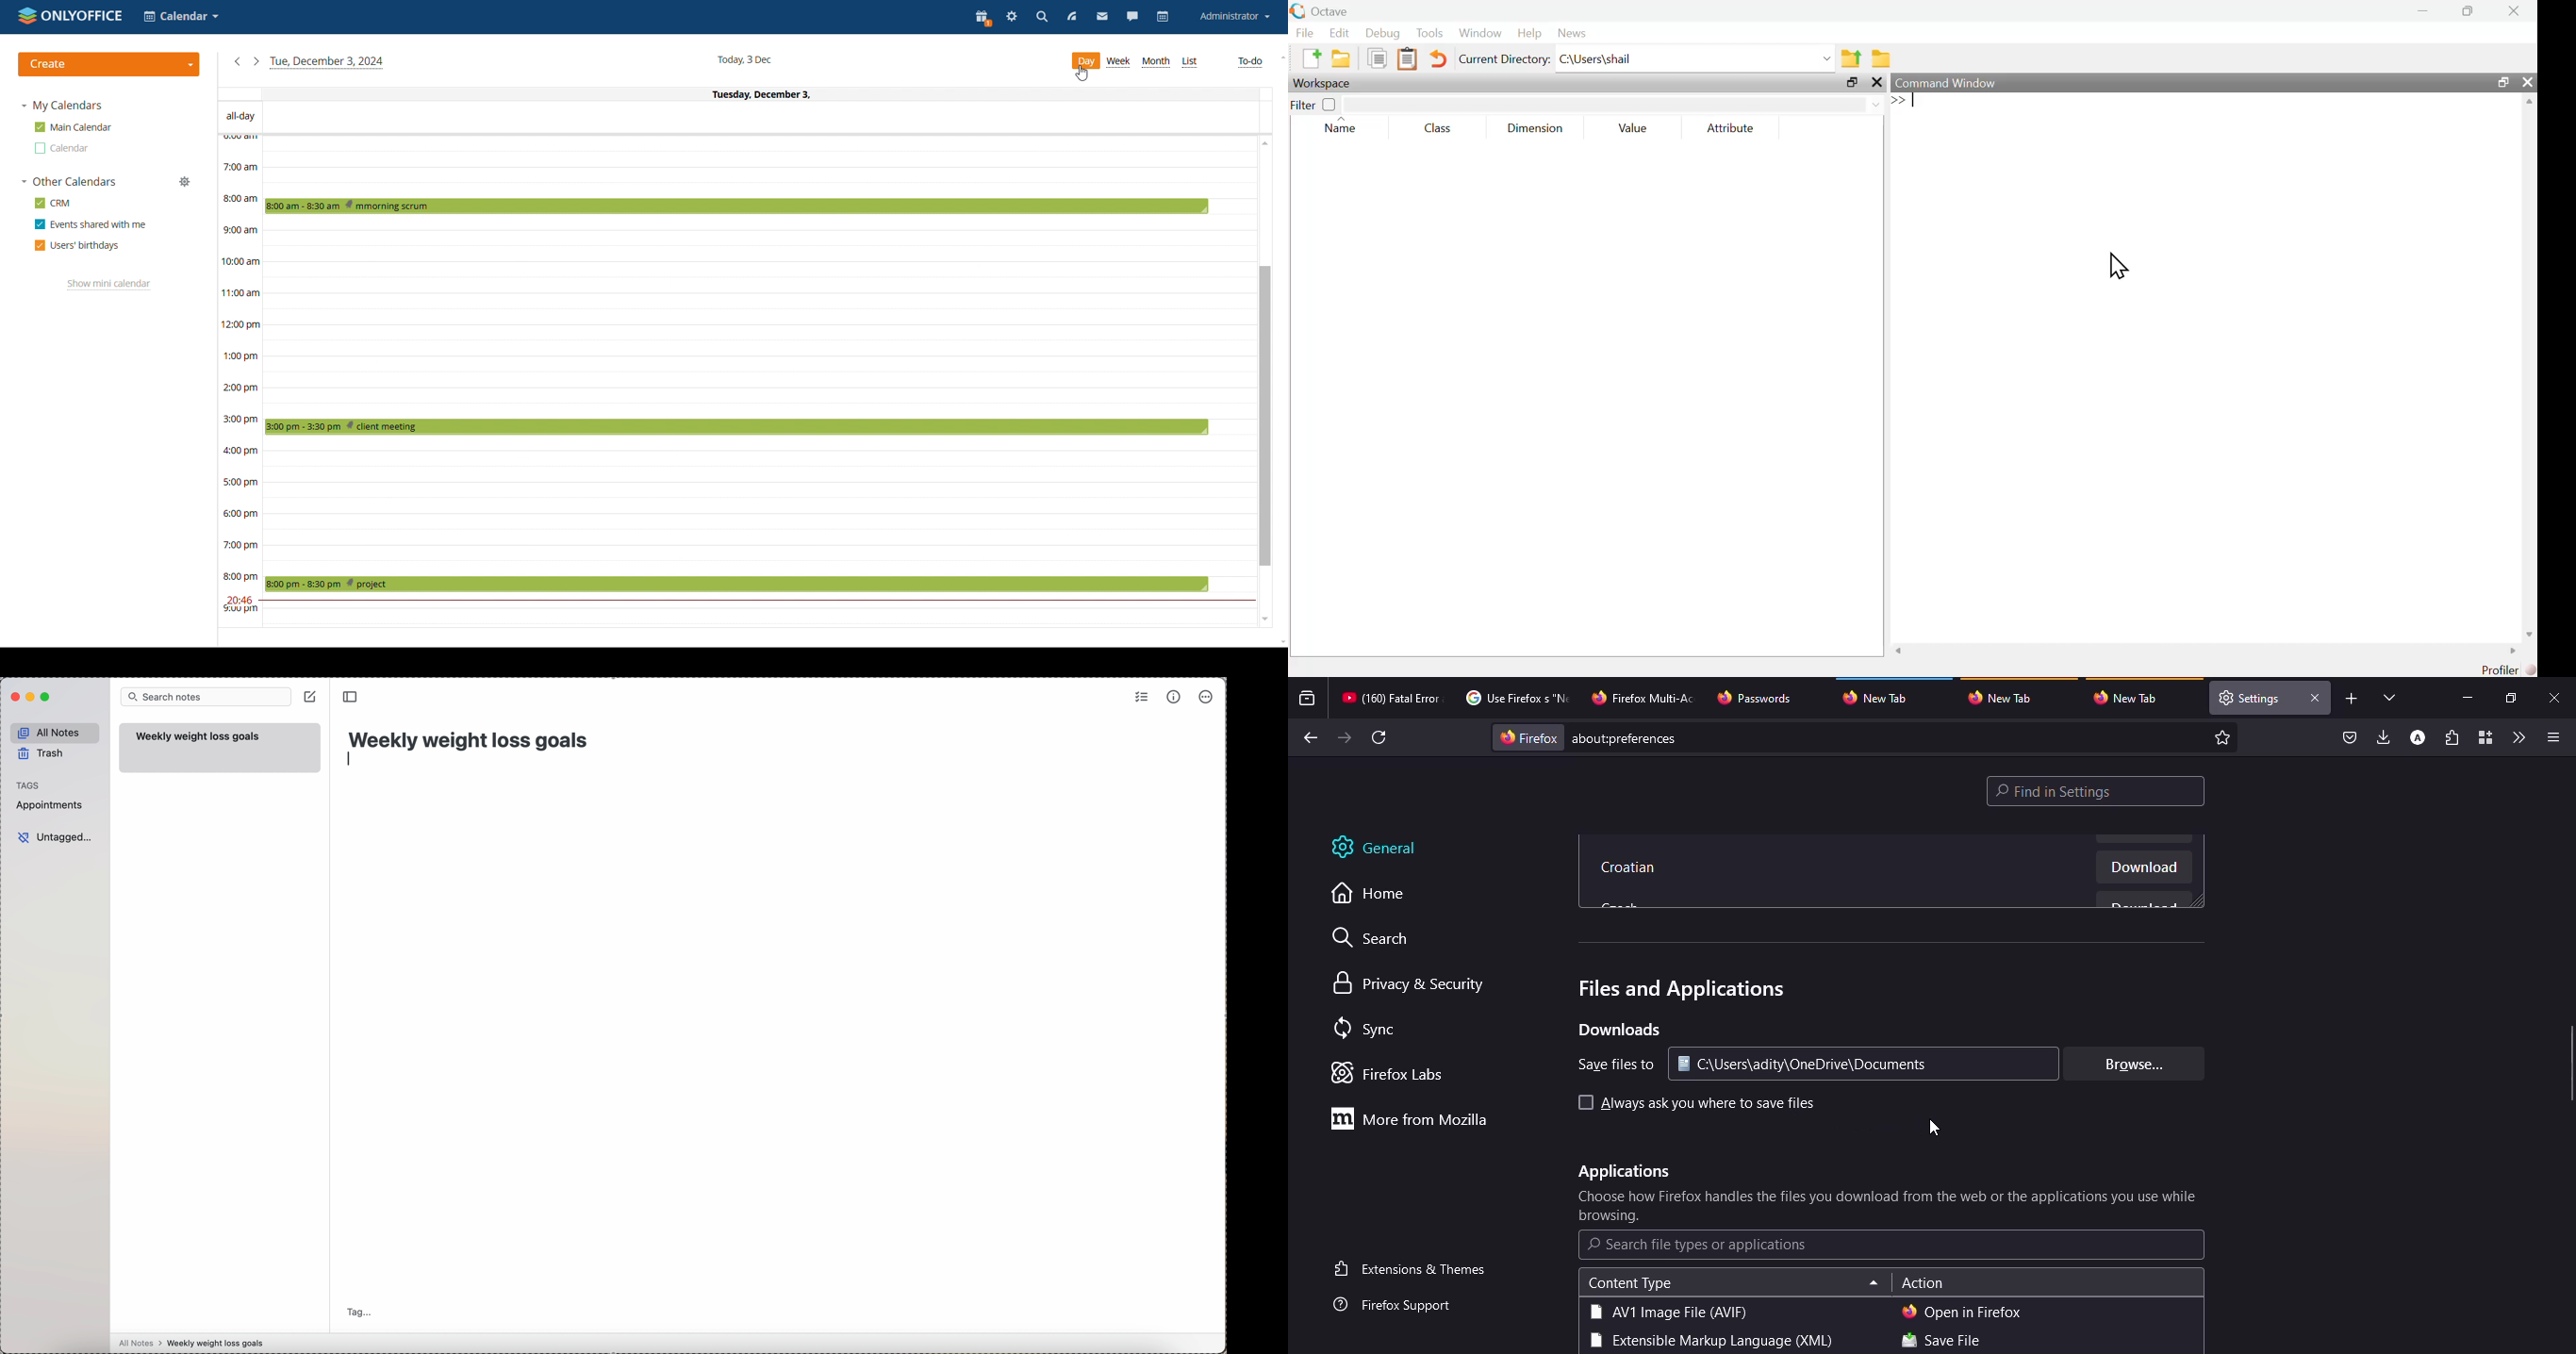 The image size is (2576, 1372). What do you see at coordinates (2503, 82) in the screenshot?
I see `maximize` at bounding box center [2503, 82].